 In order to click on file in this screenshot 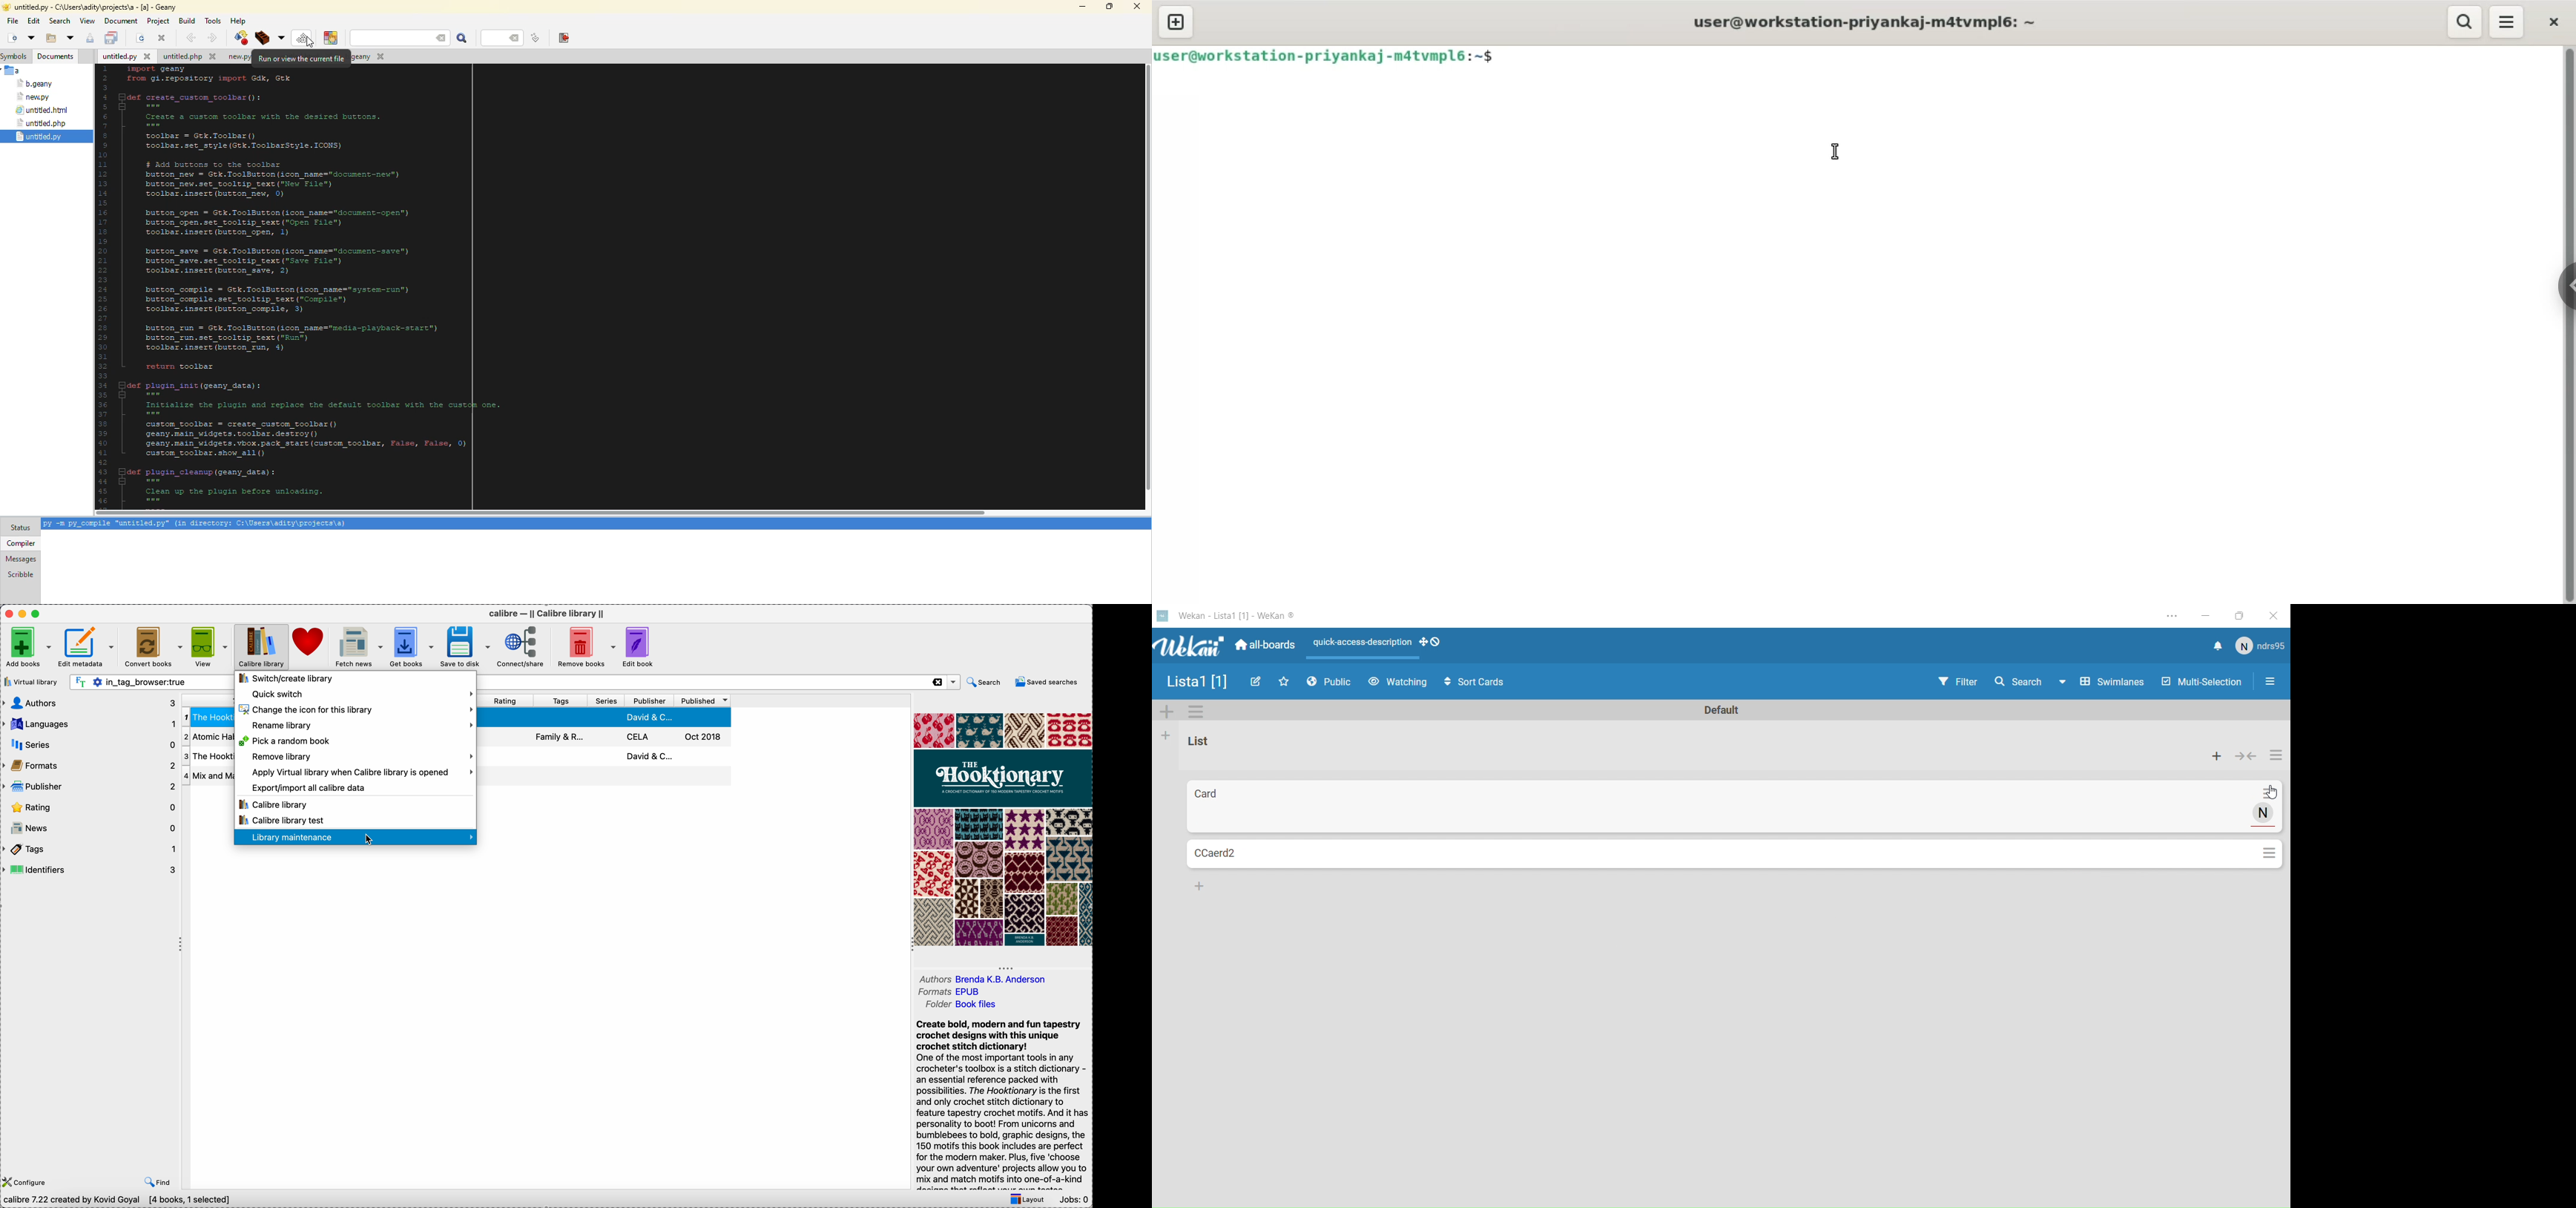, I will do `click(44, 109)`.